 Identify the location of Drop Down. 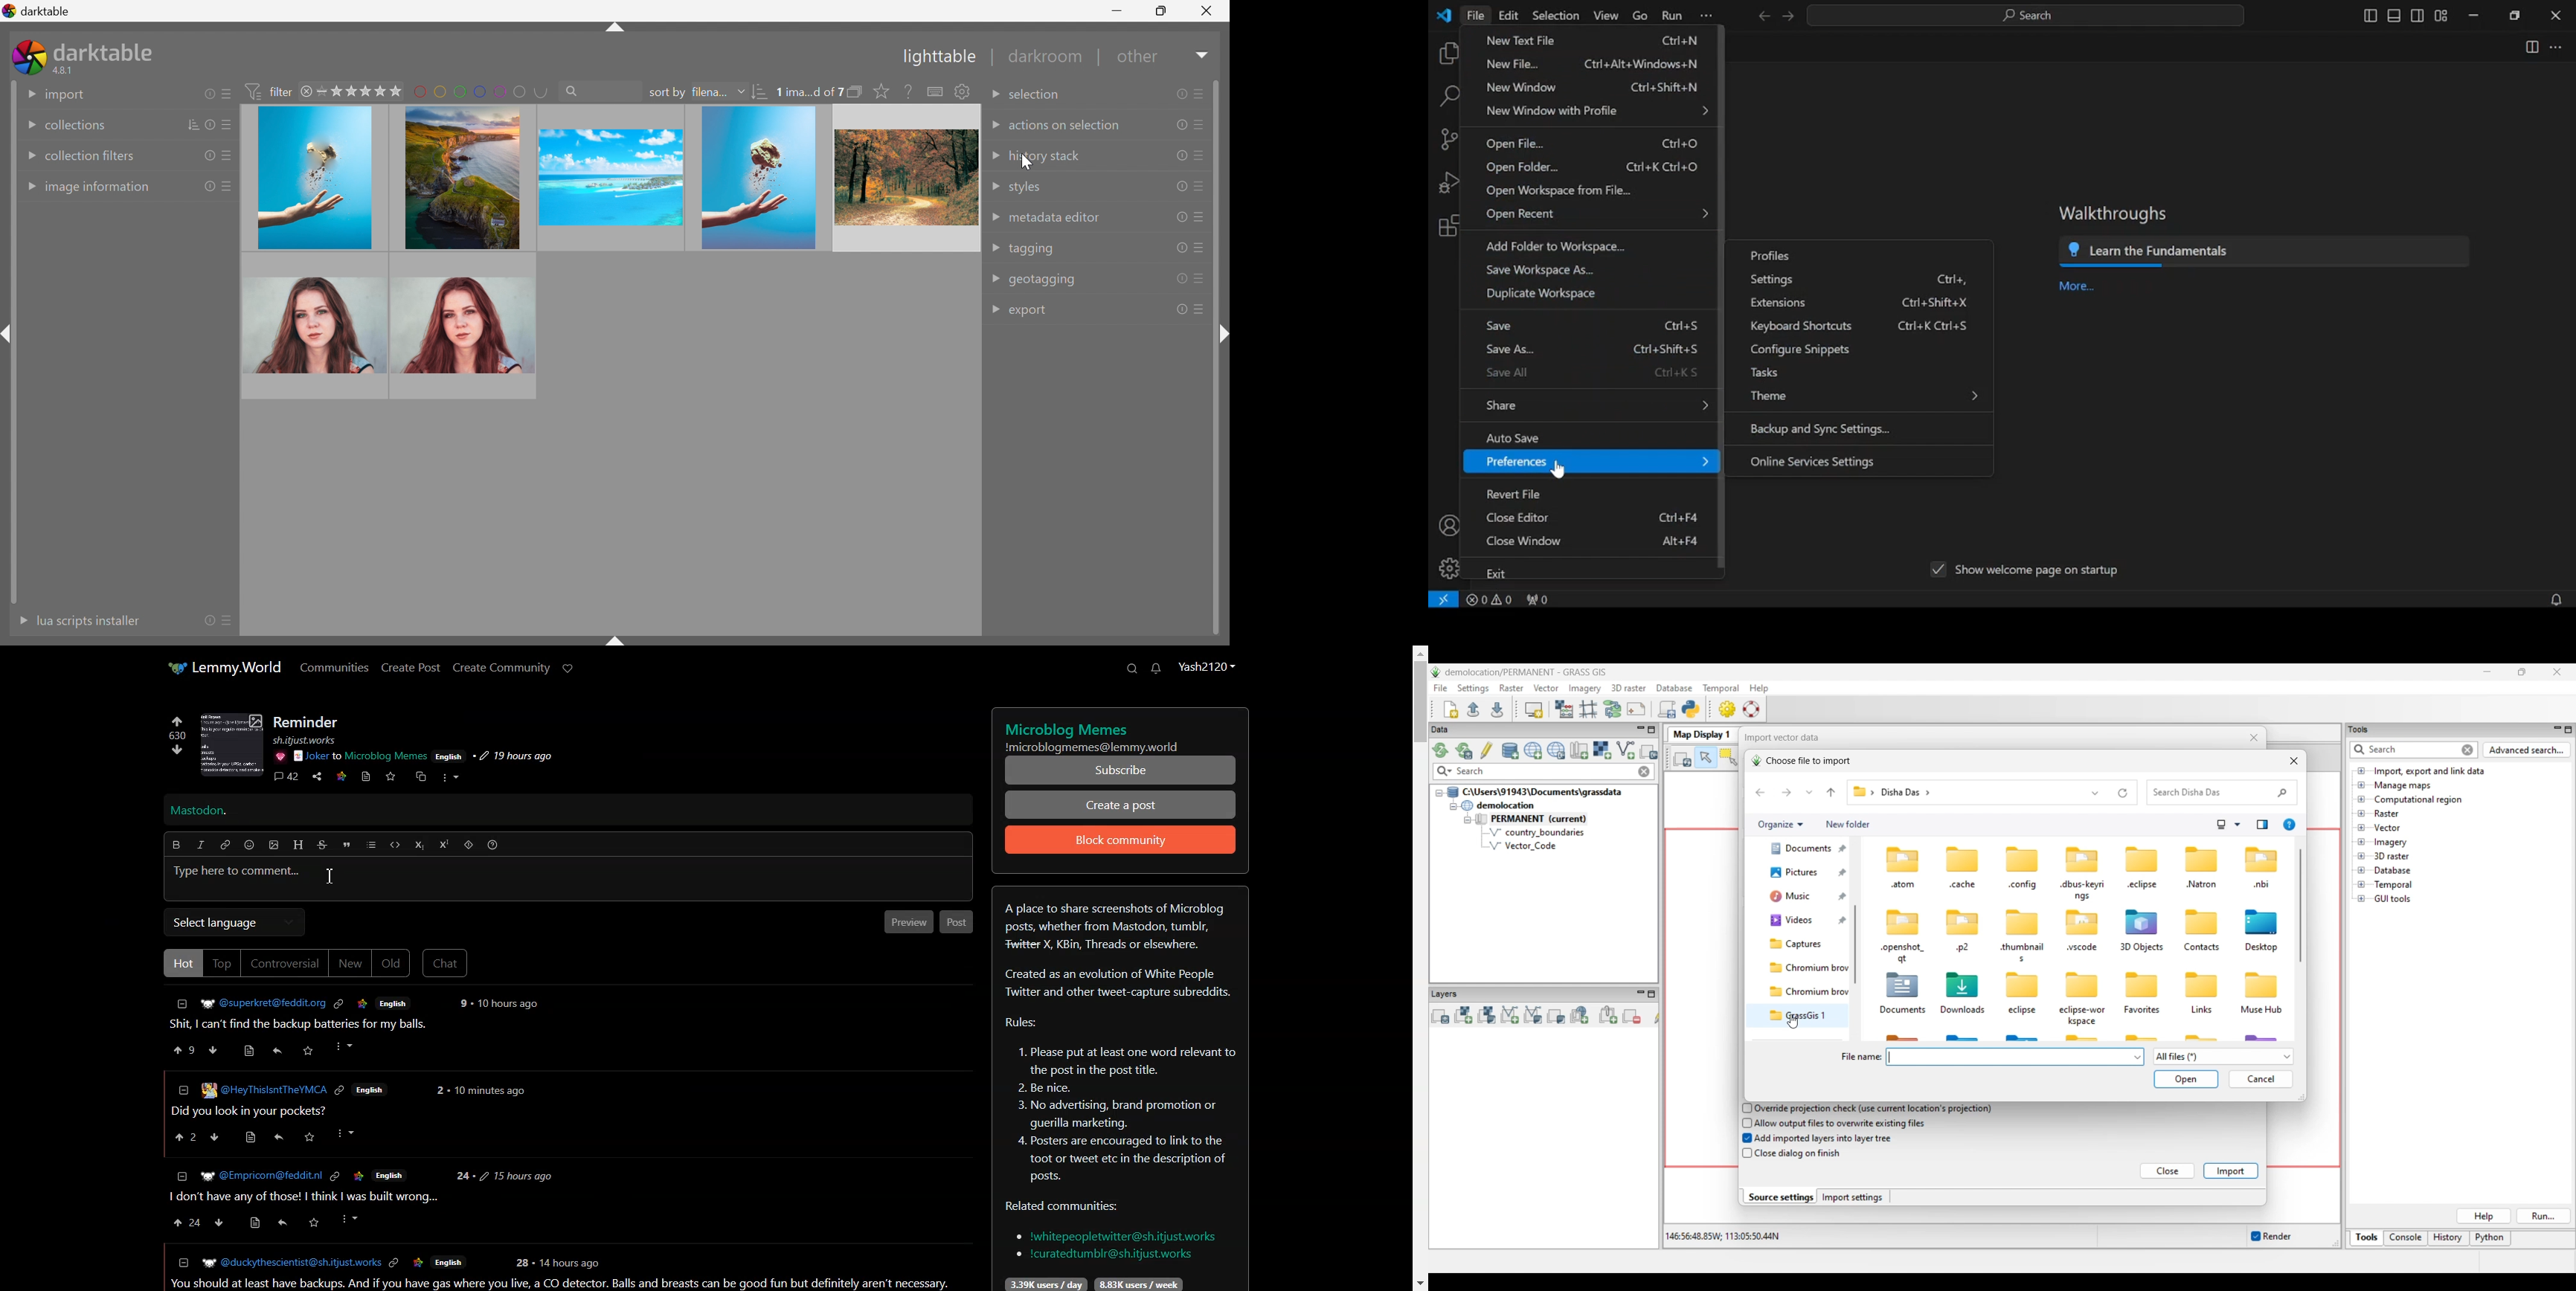
(991, 278).